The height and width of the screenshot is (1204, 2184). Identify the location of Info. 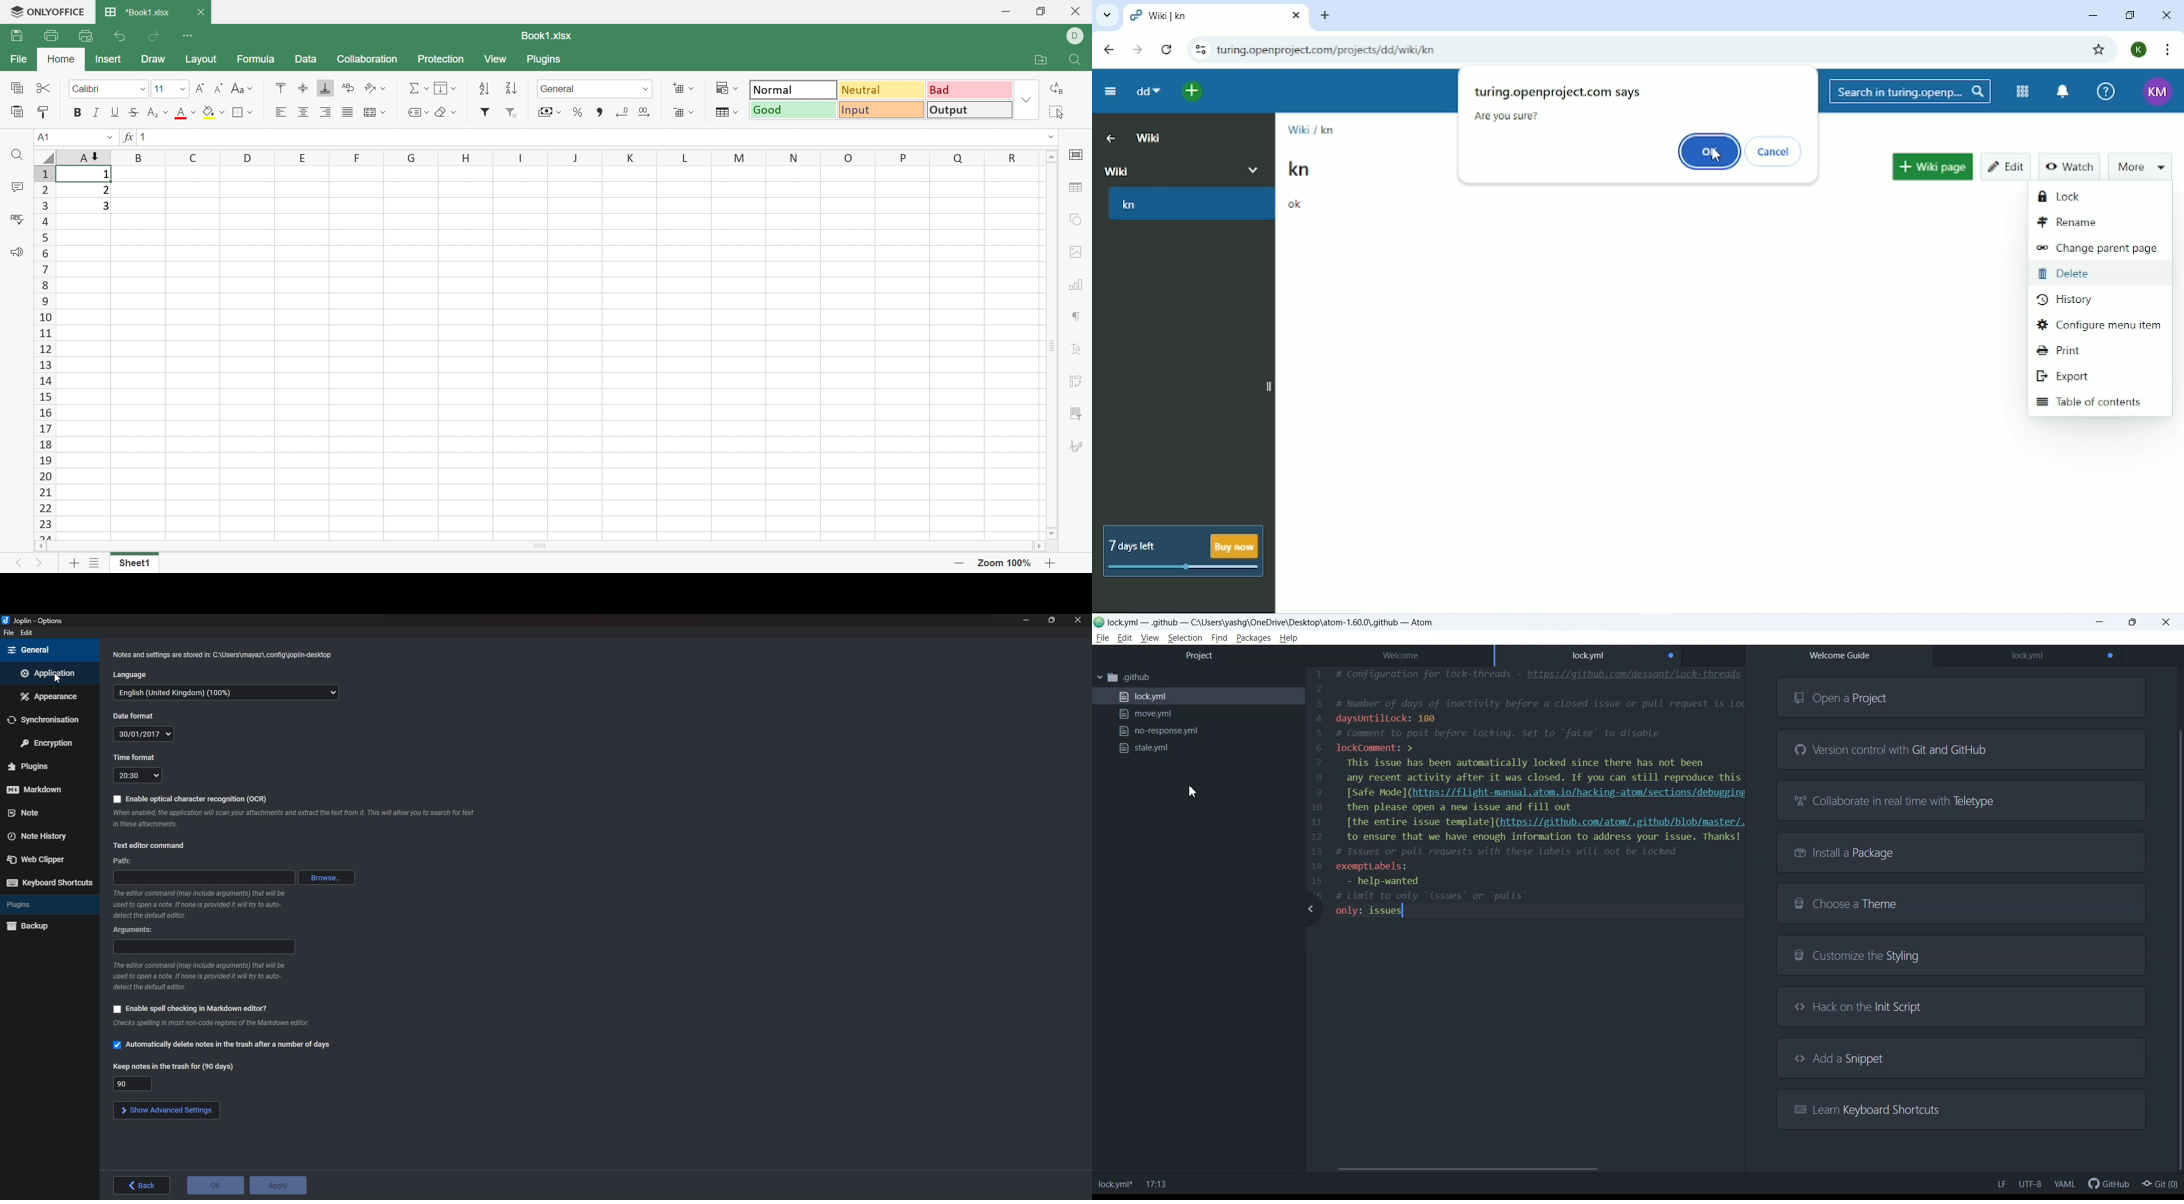
(222, 657).